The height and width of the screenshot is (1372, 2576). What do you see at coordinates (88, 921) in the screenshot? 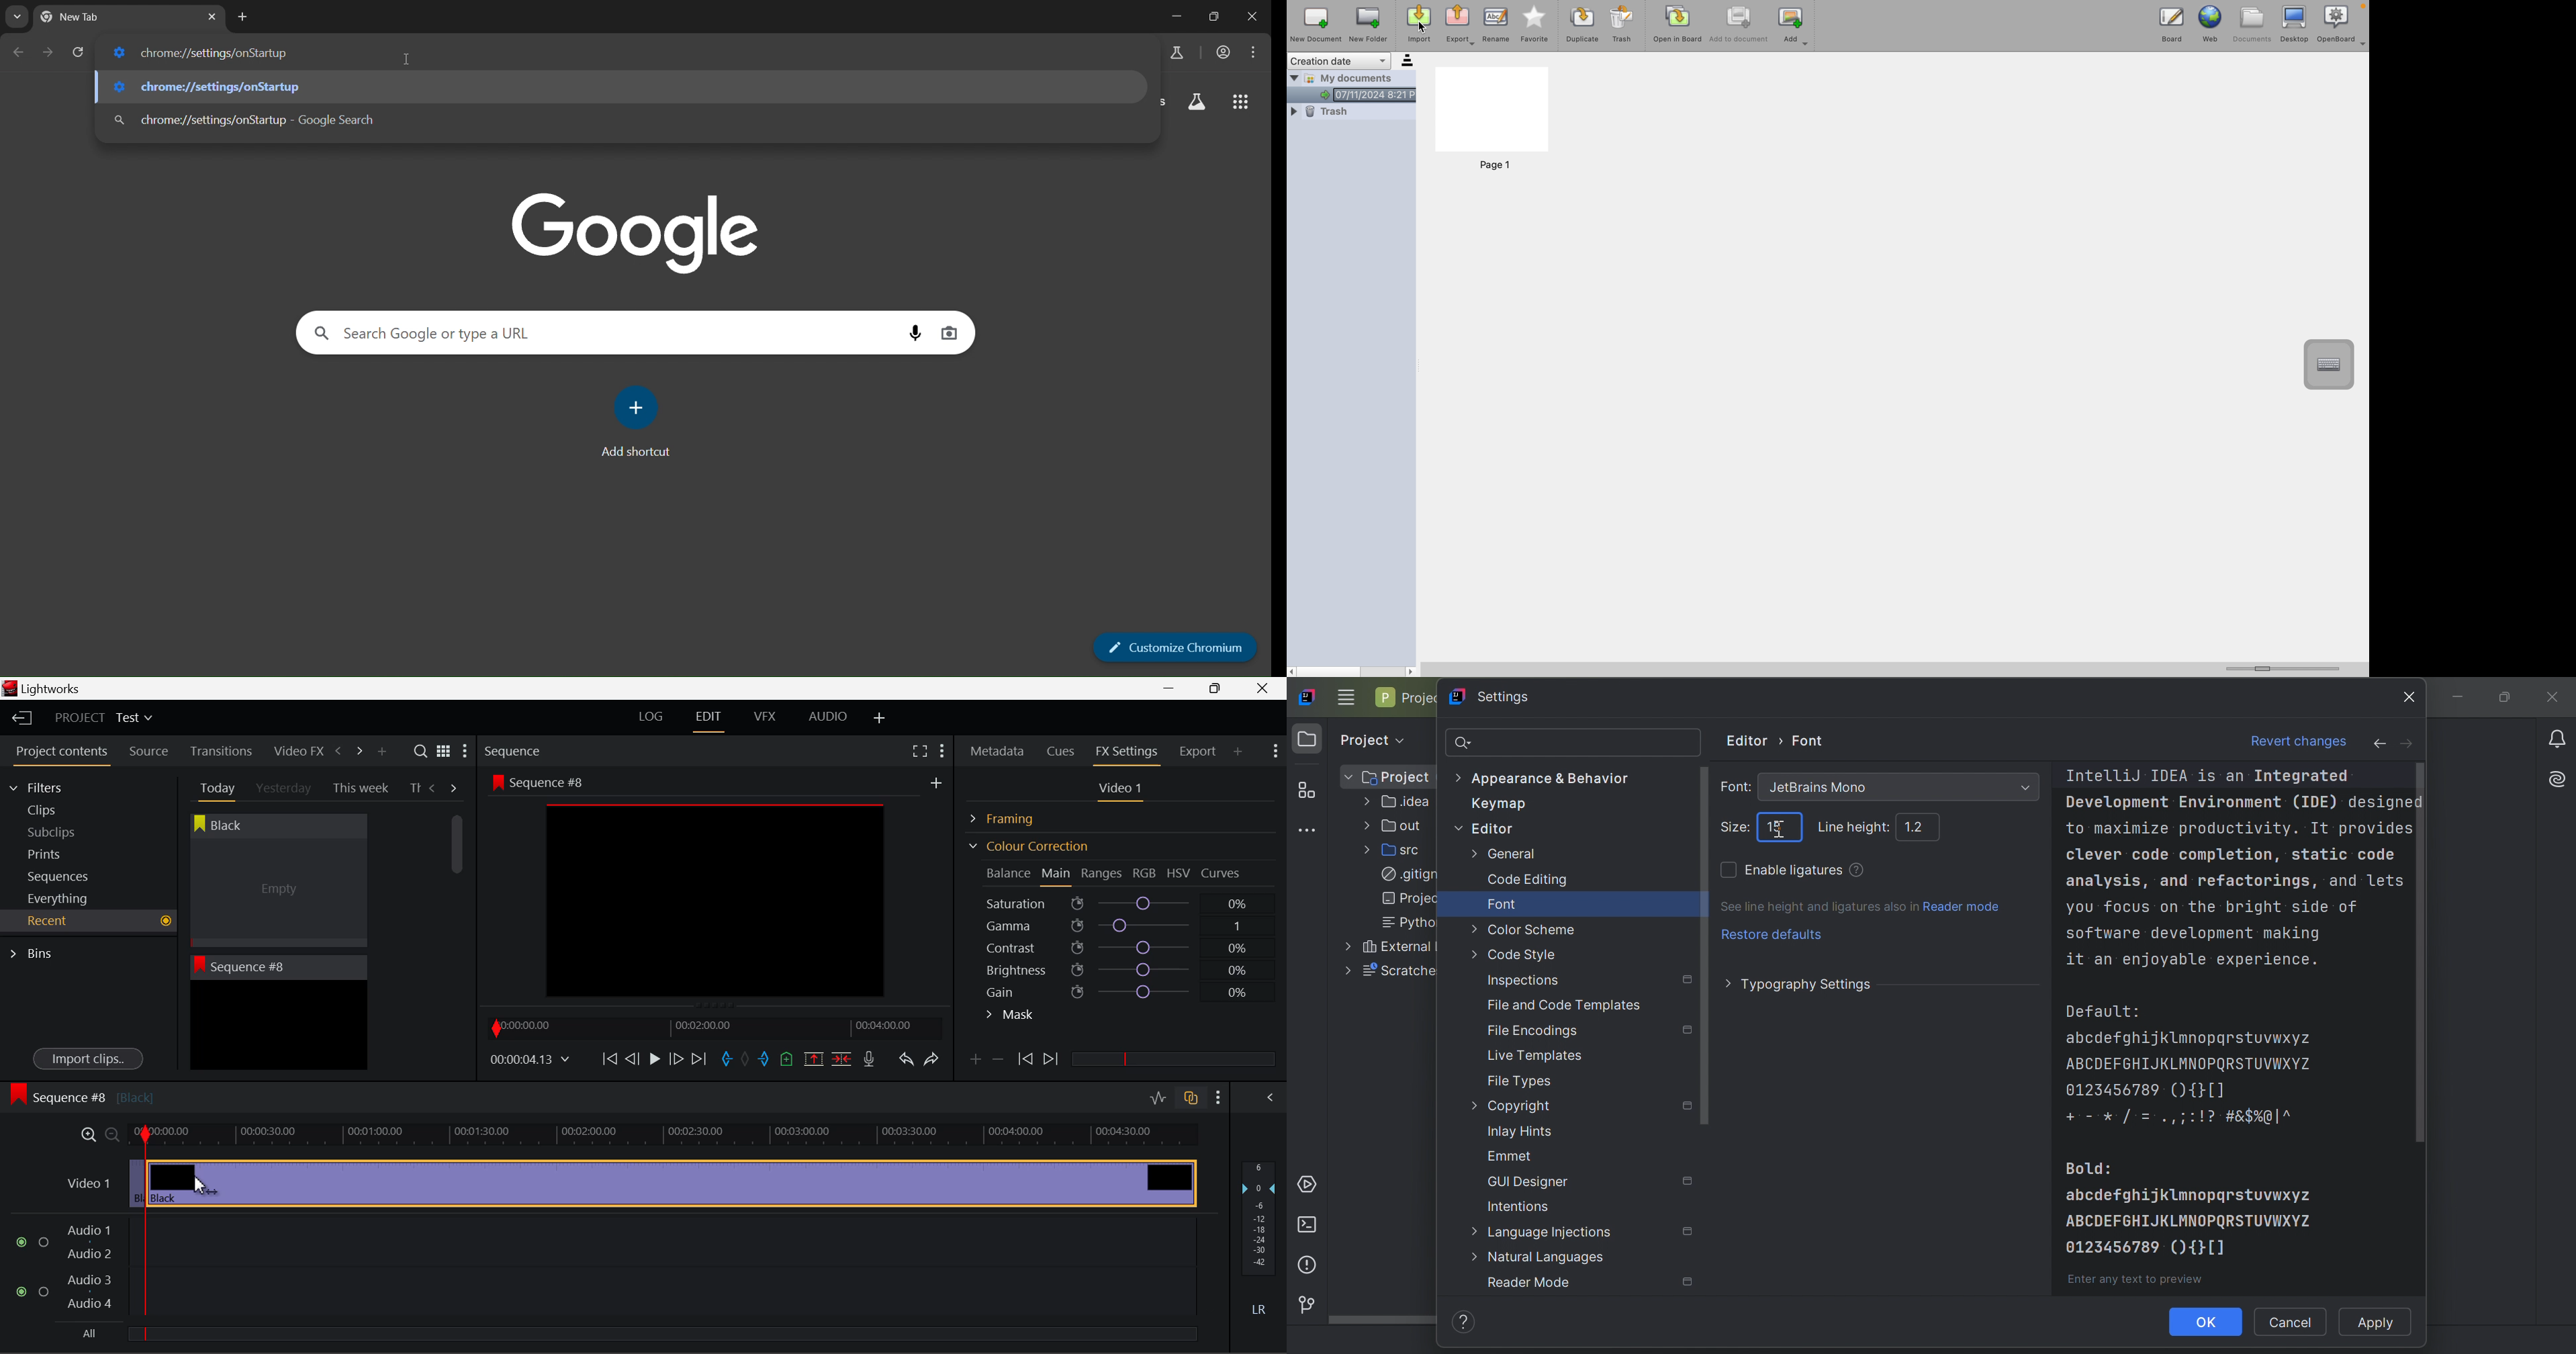
I see `Recent Tab Open` at bounding box center [88, 921].